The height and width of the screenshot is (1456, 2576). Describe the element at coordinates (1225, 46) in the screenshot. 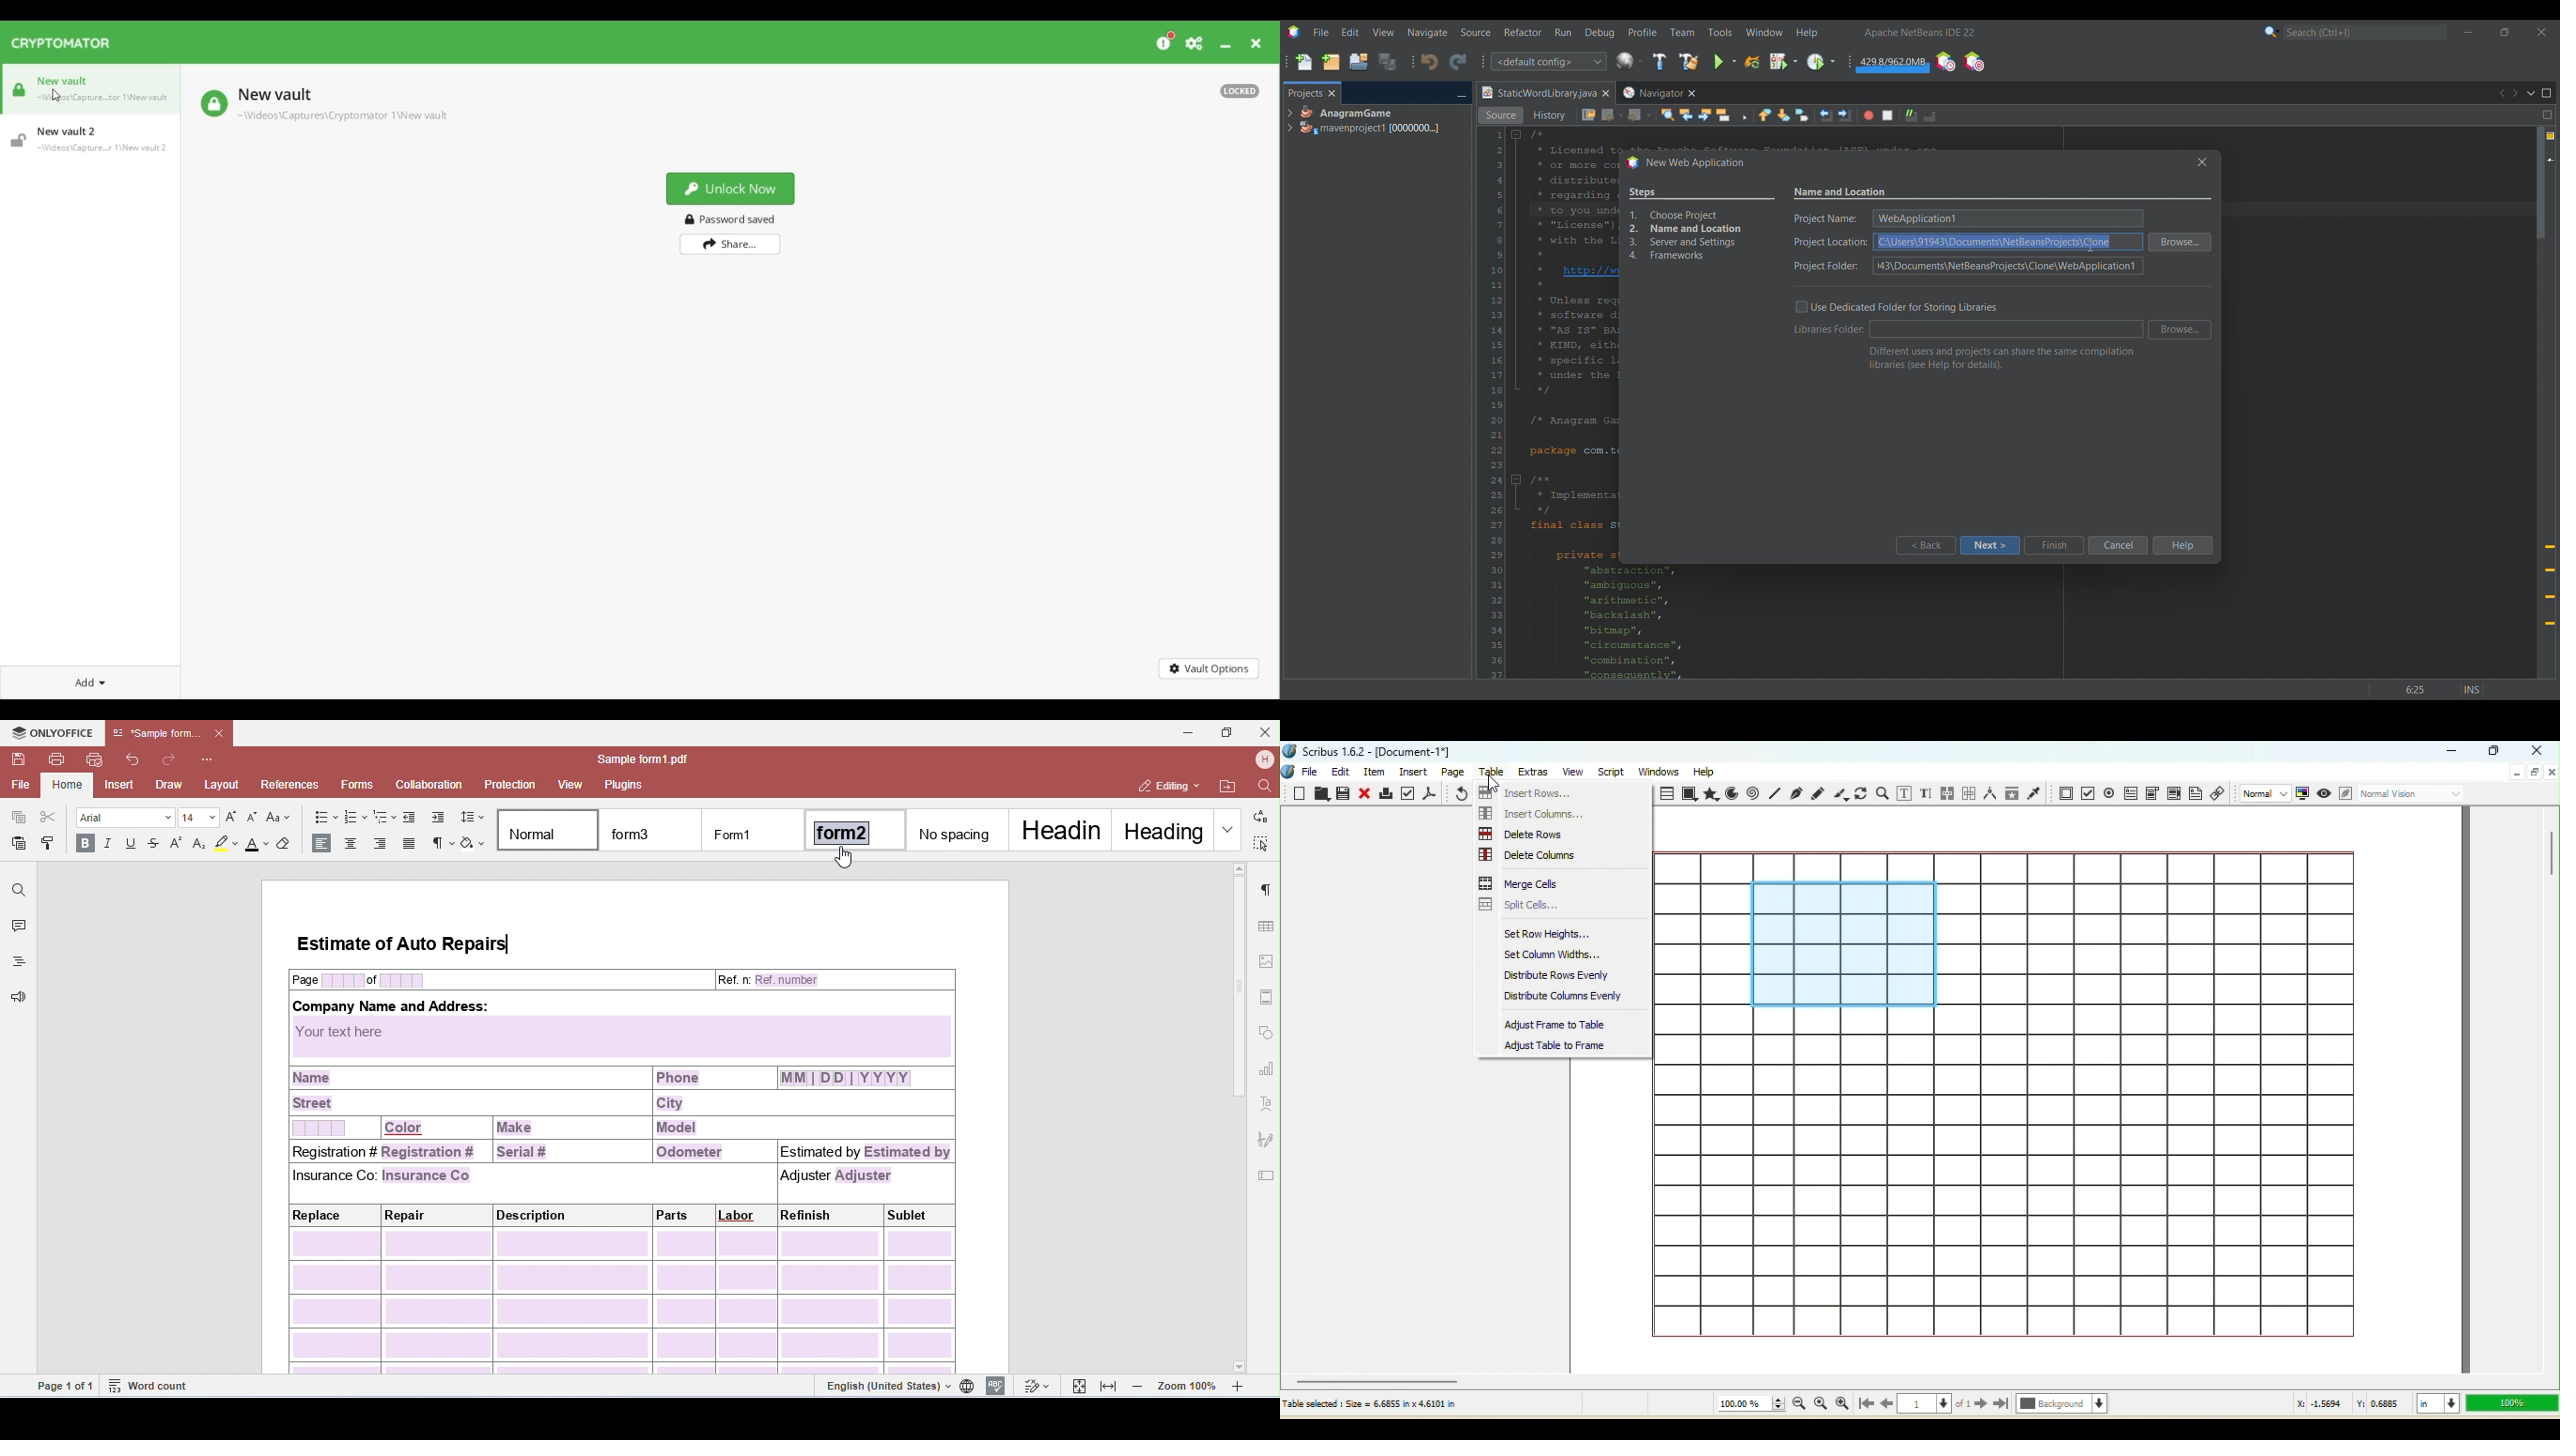

I see `Minimize` at that location.